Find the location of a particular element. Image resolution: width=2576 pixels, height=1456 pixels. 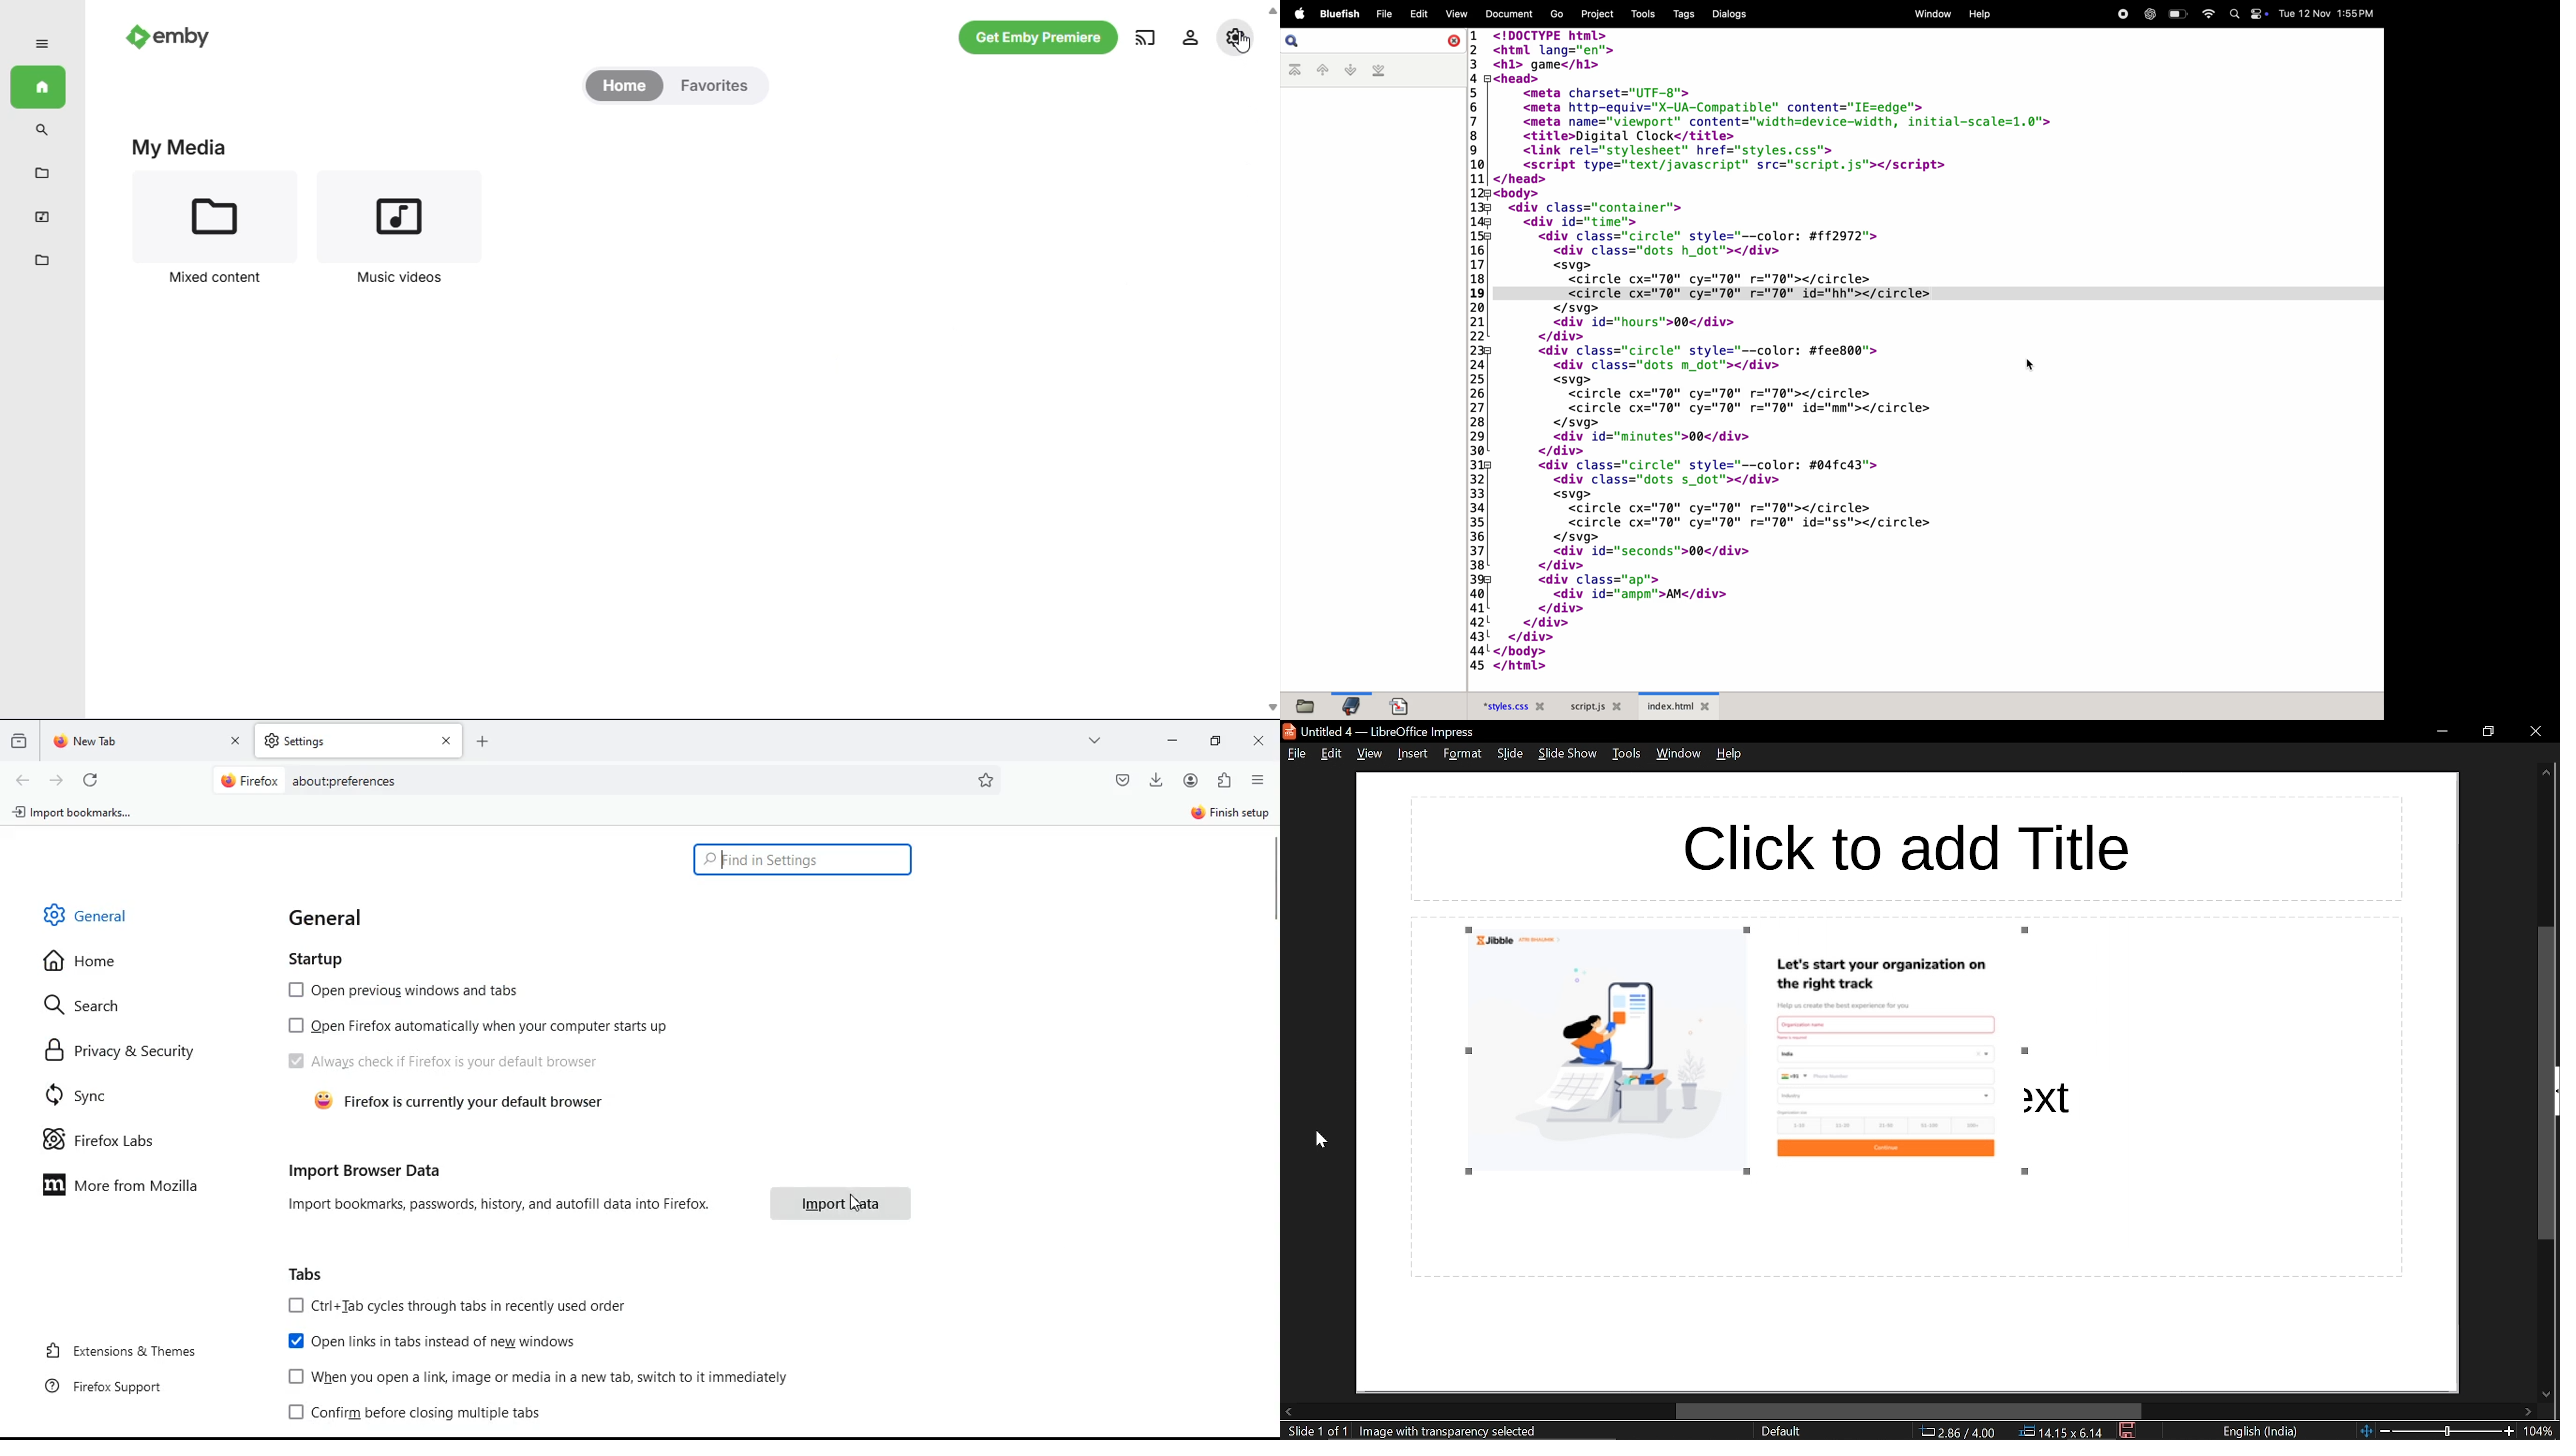

close is located at coordinates (1453, 40).